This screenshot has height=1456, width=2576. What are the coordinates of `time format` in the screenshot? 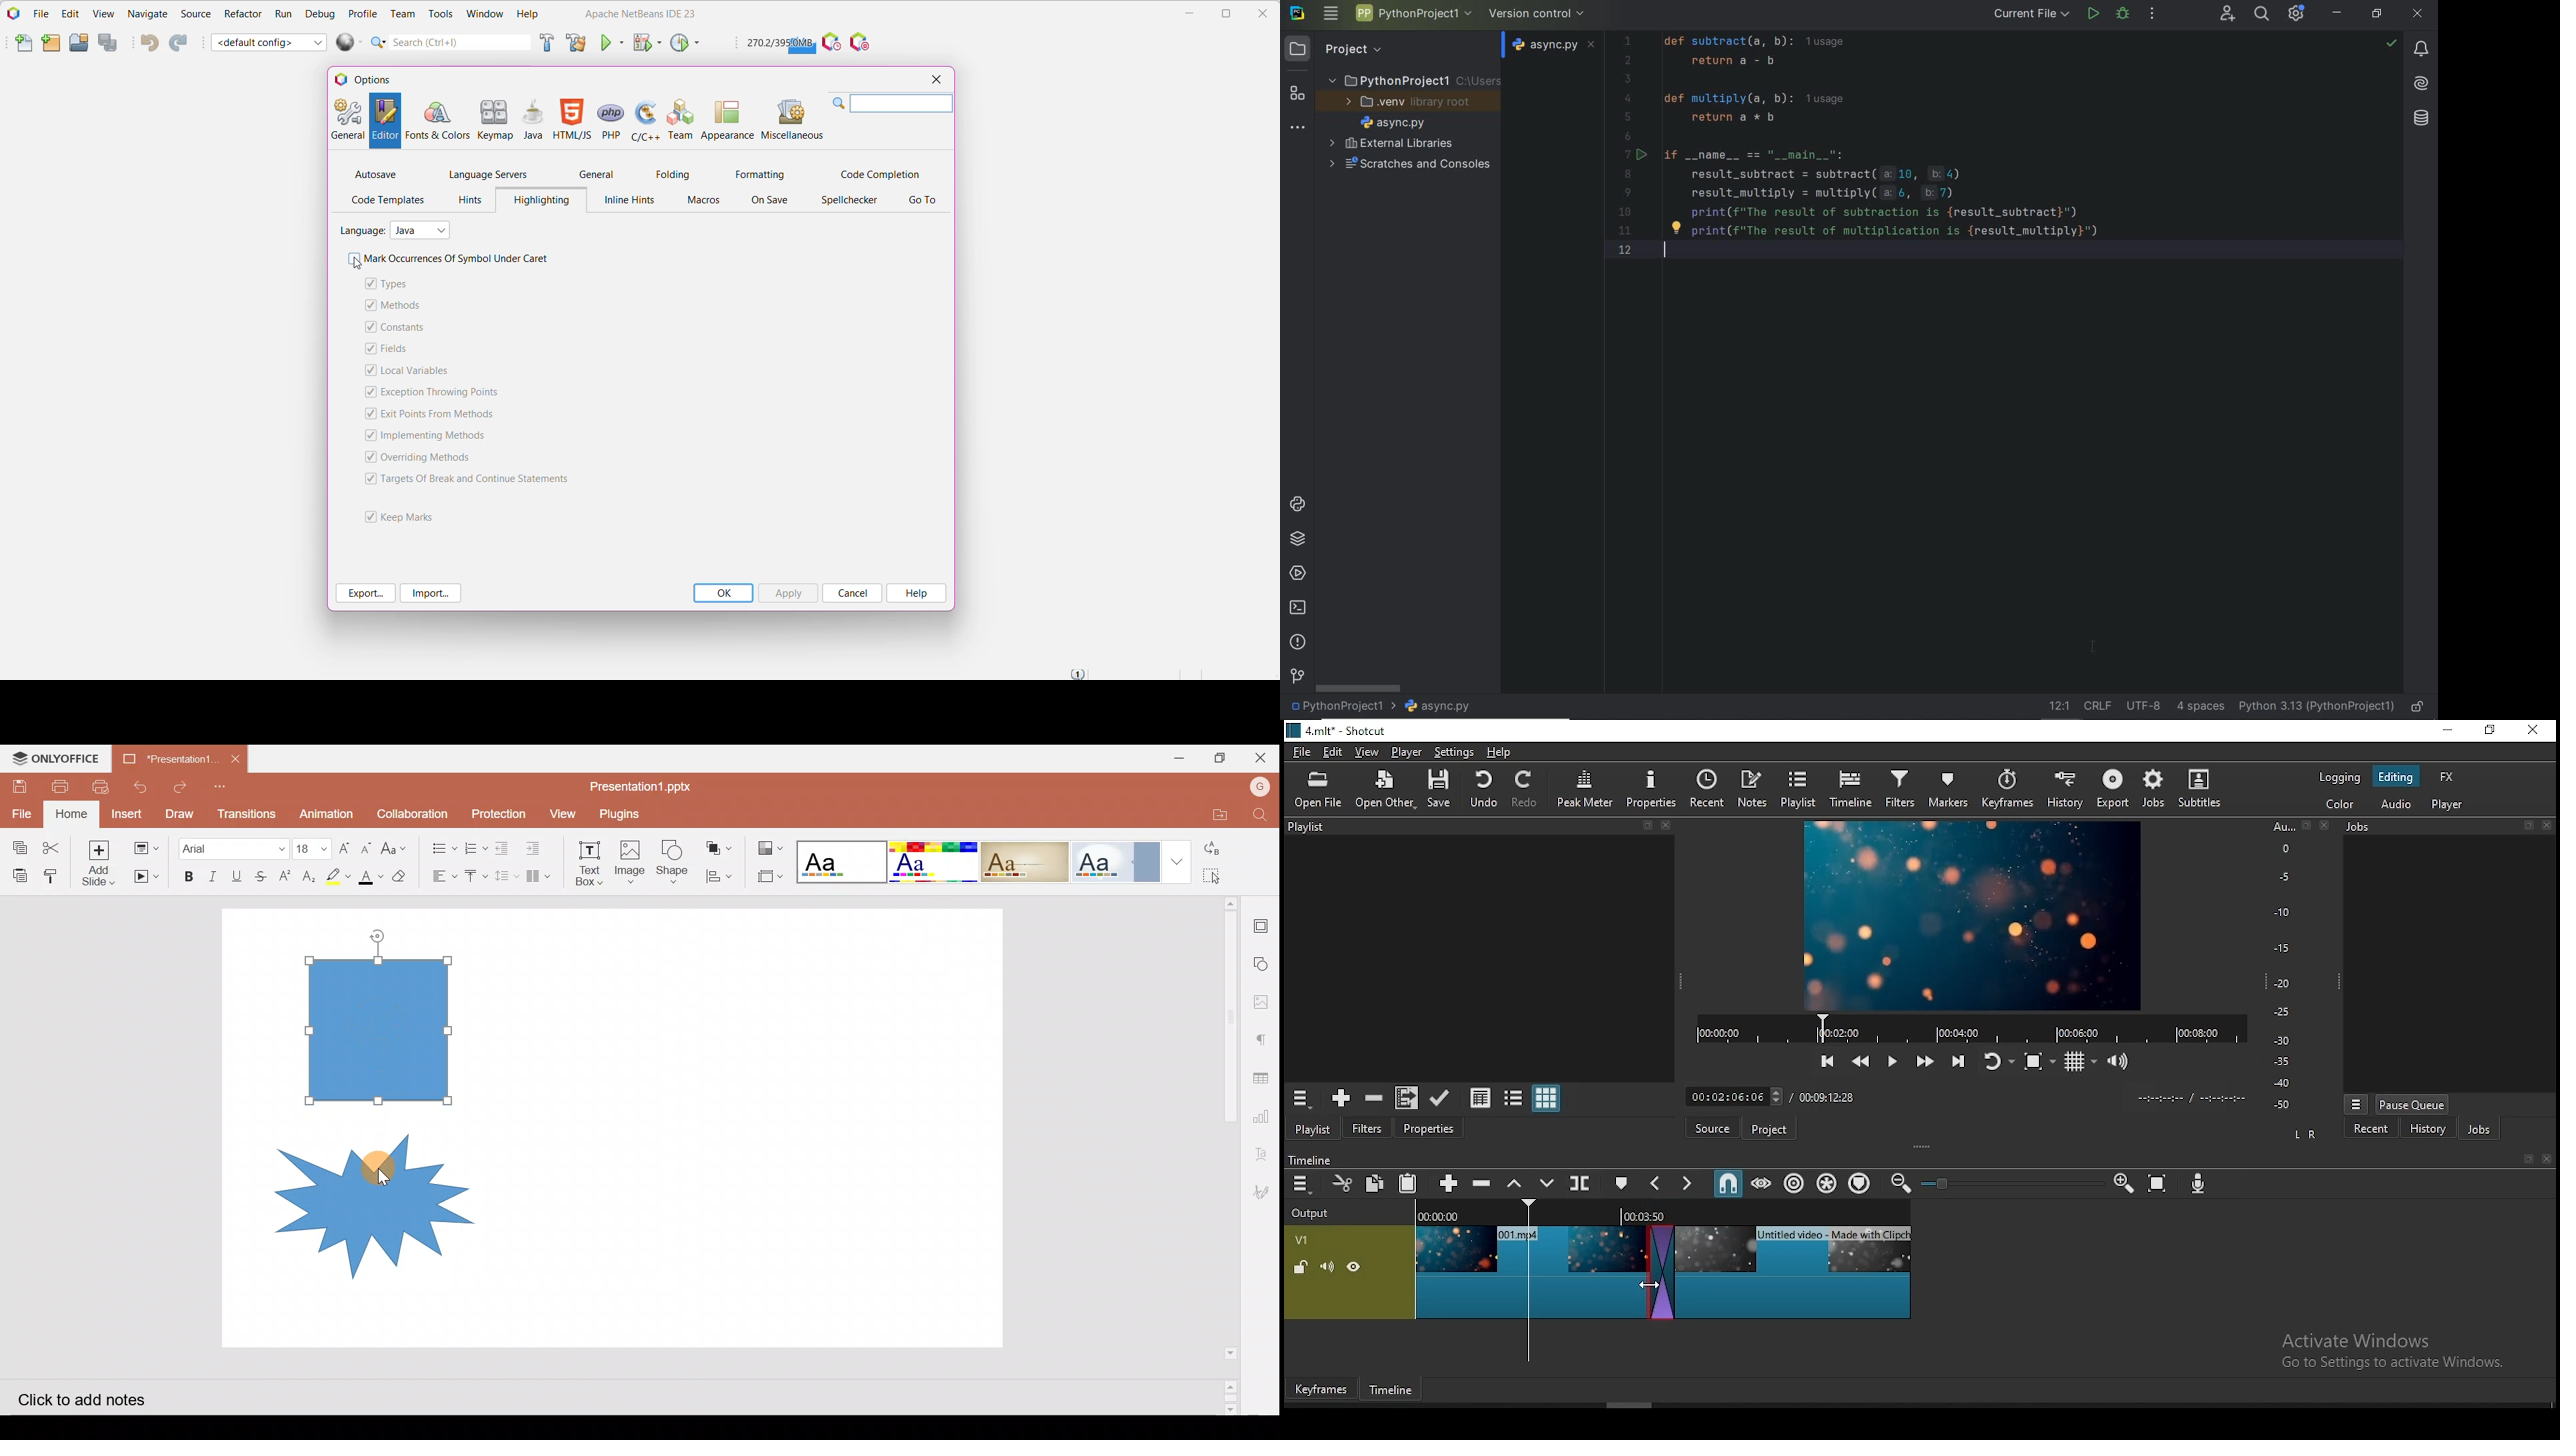 It's located at (2190, 1096).